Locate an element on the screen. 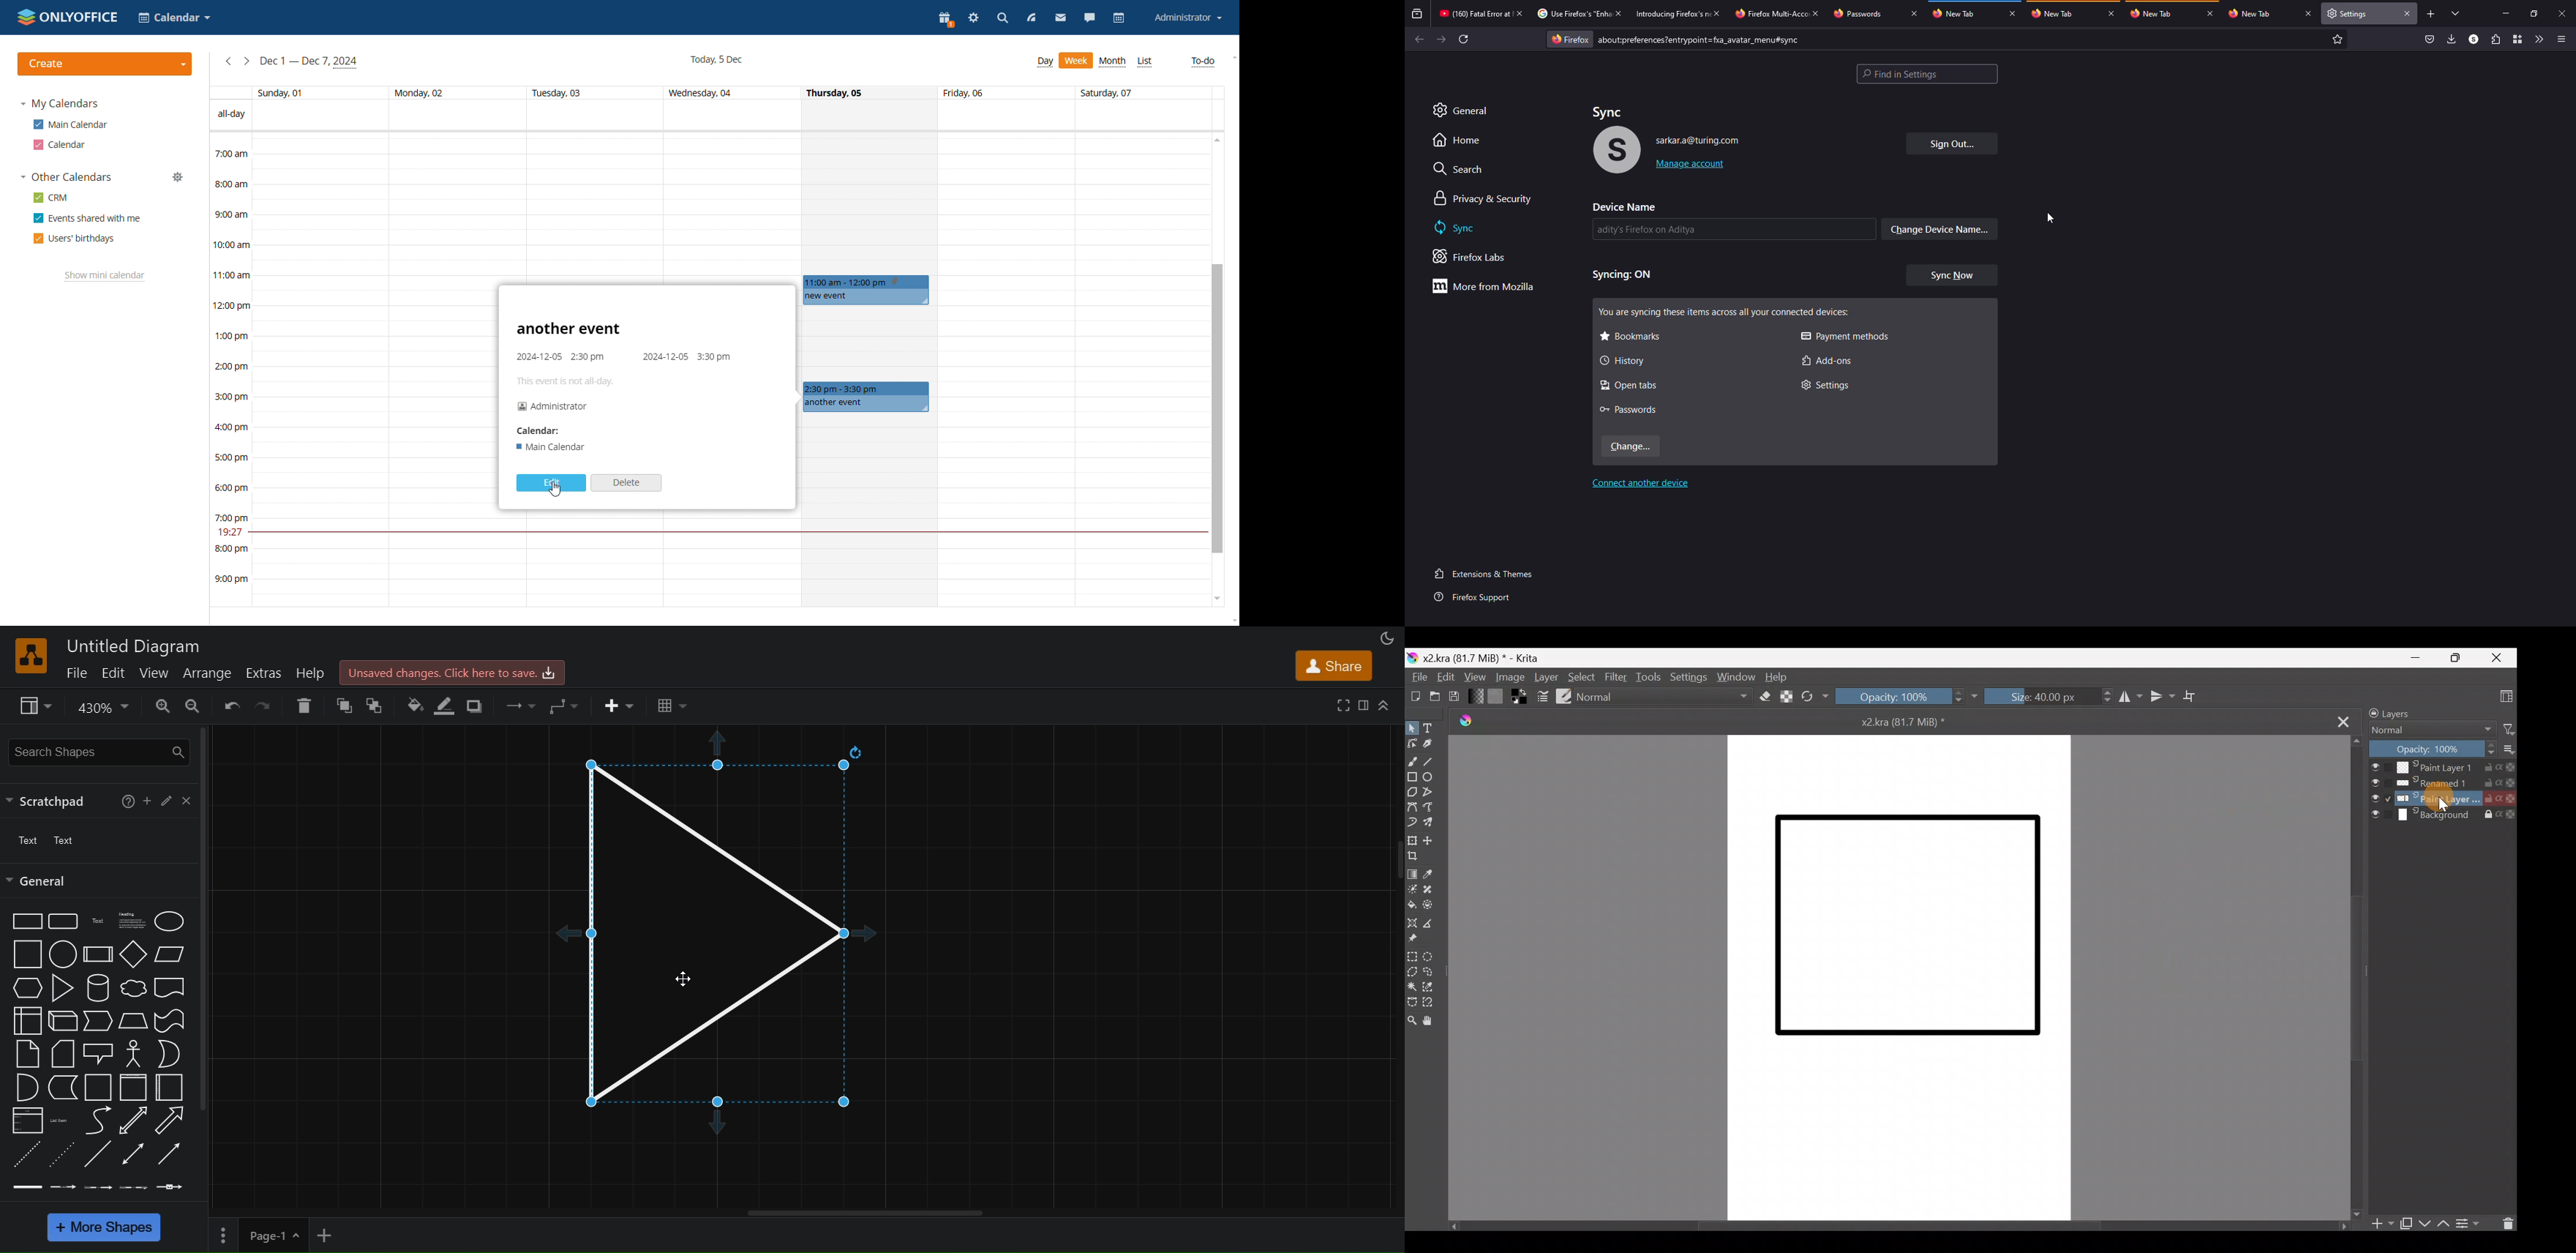 The image size is (2576, 1260). x2kra (81.7 MiB) * is located at coordinates (1906, 723).